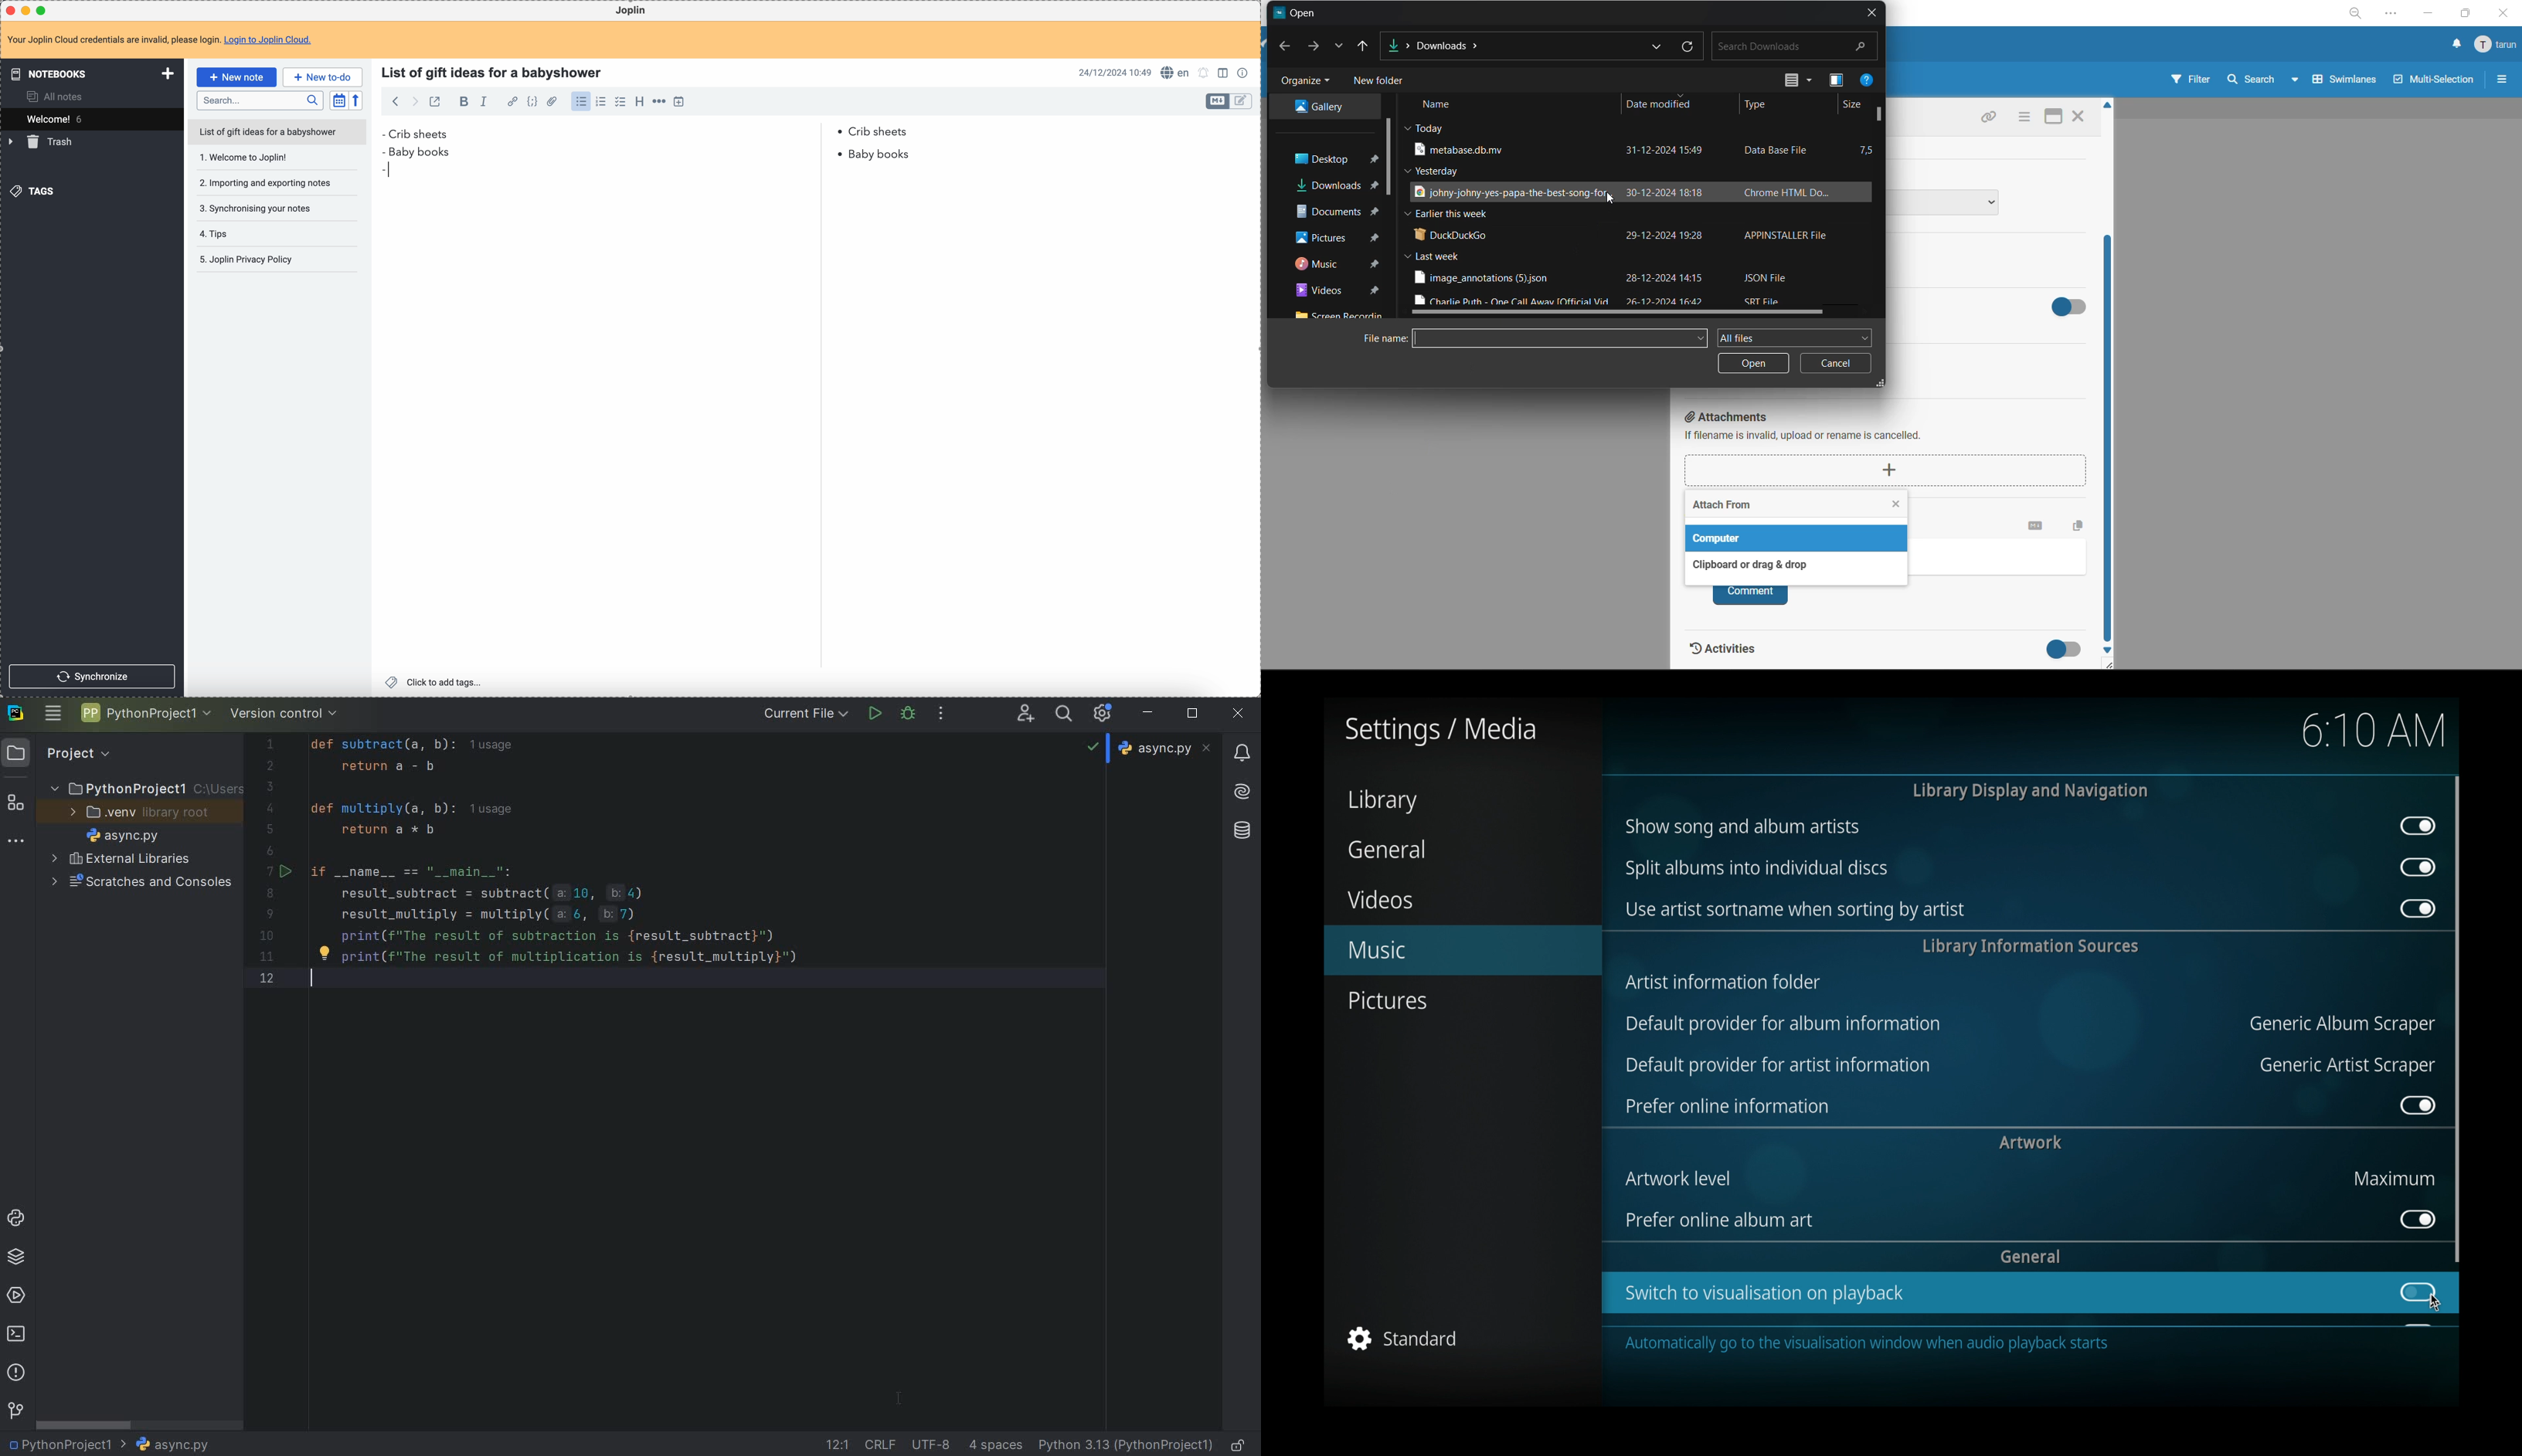 The image size is (2548, 1456). I want to click on desktop, so click(1323, 158).